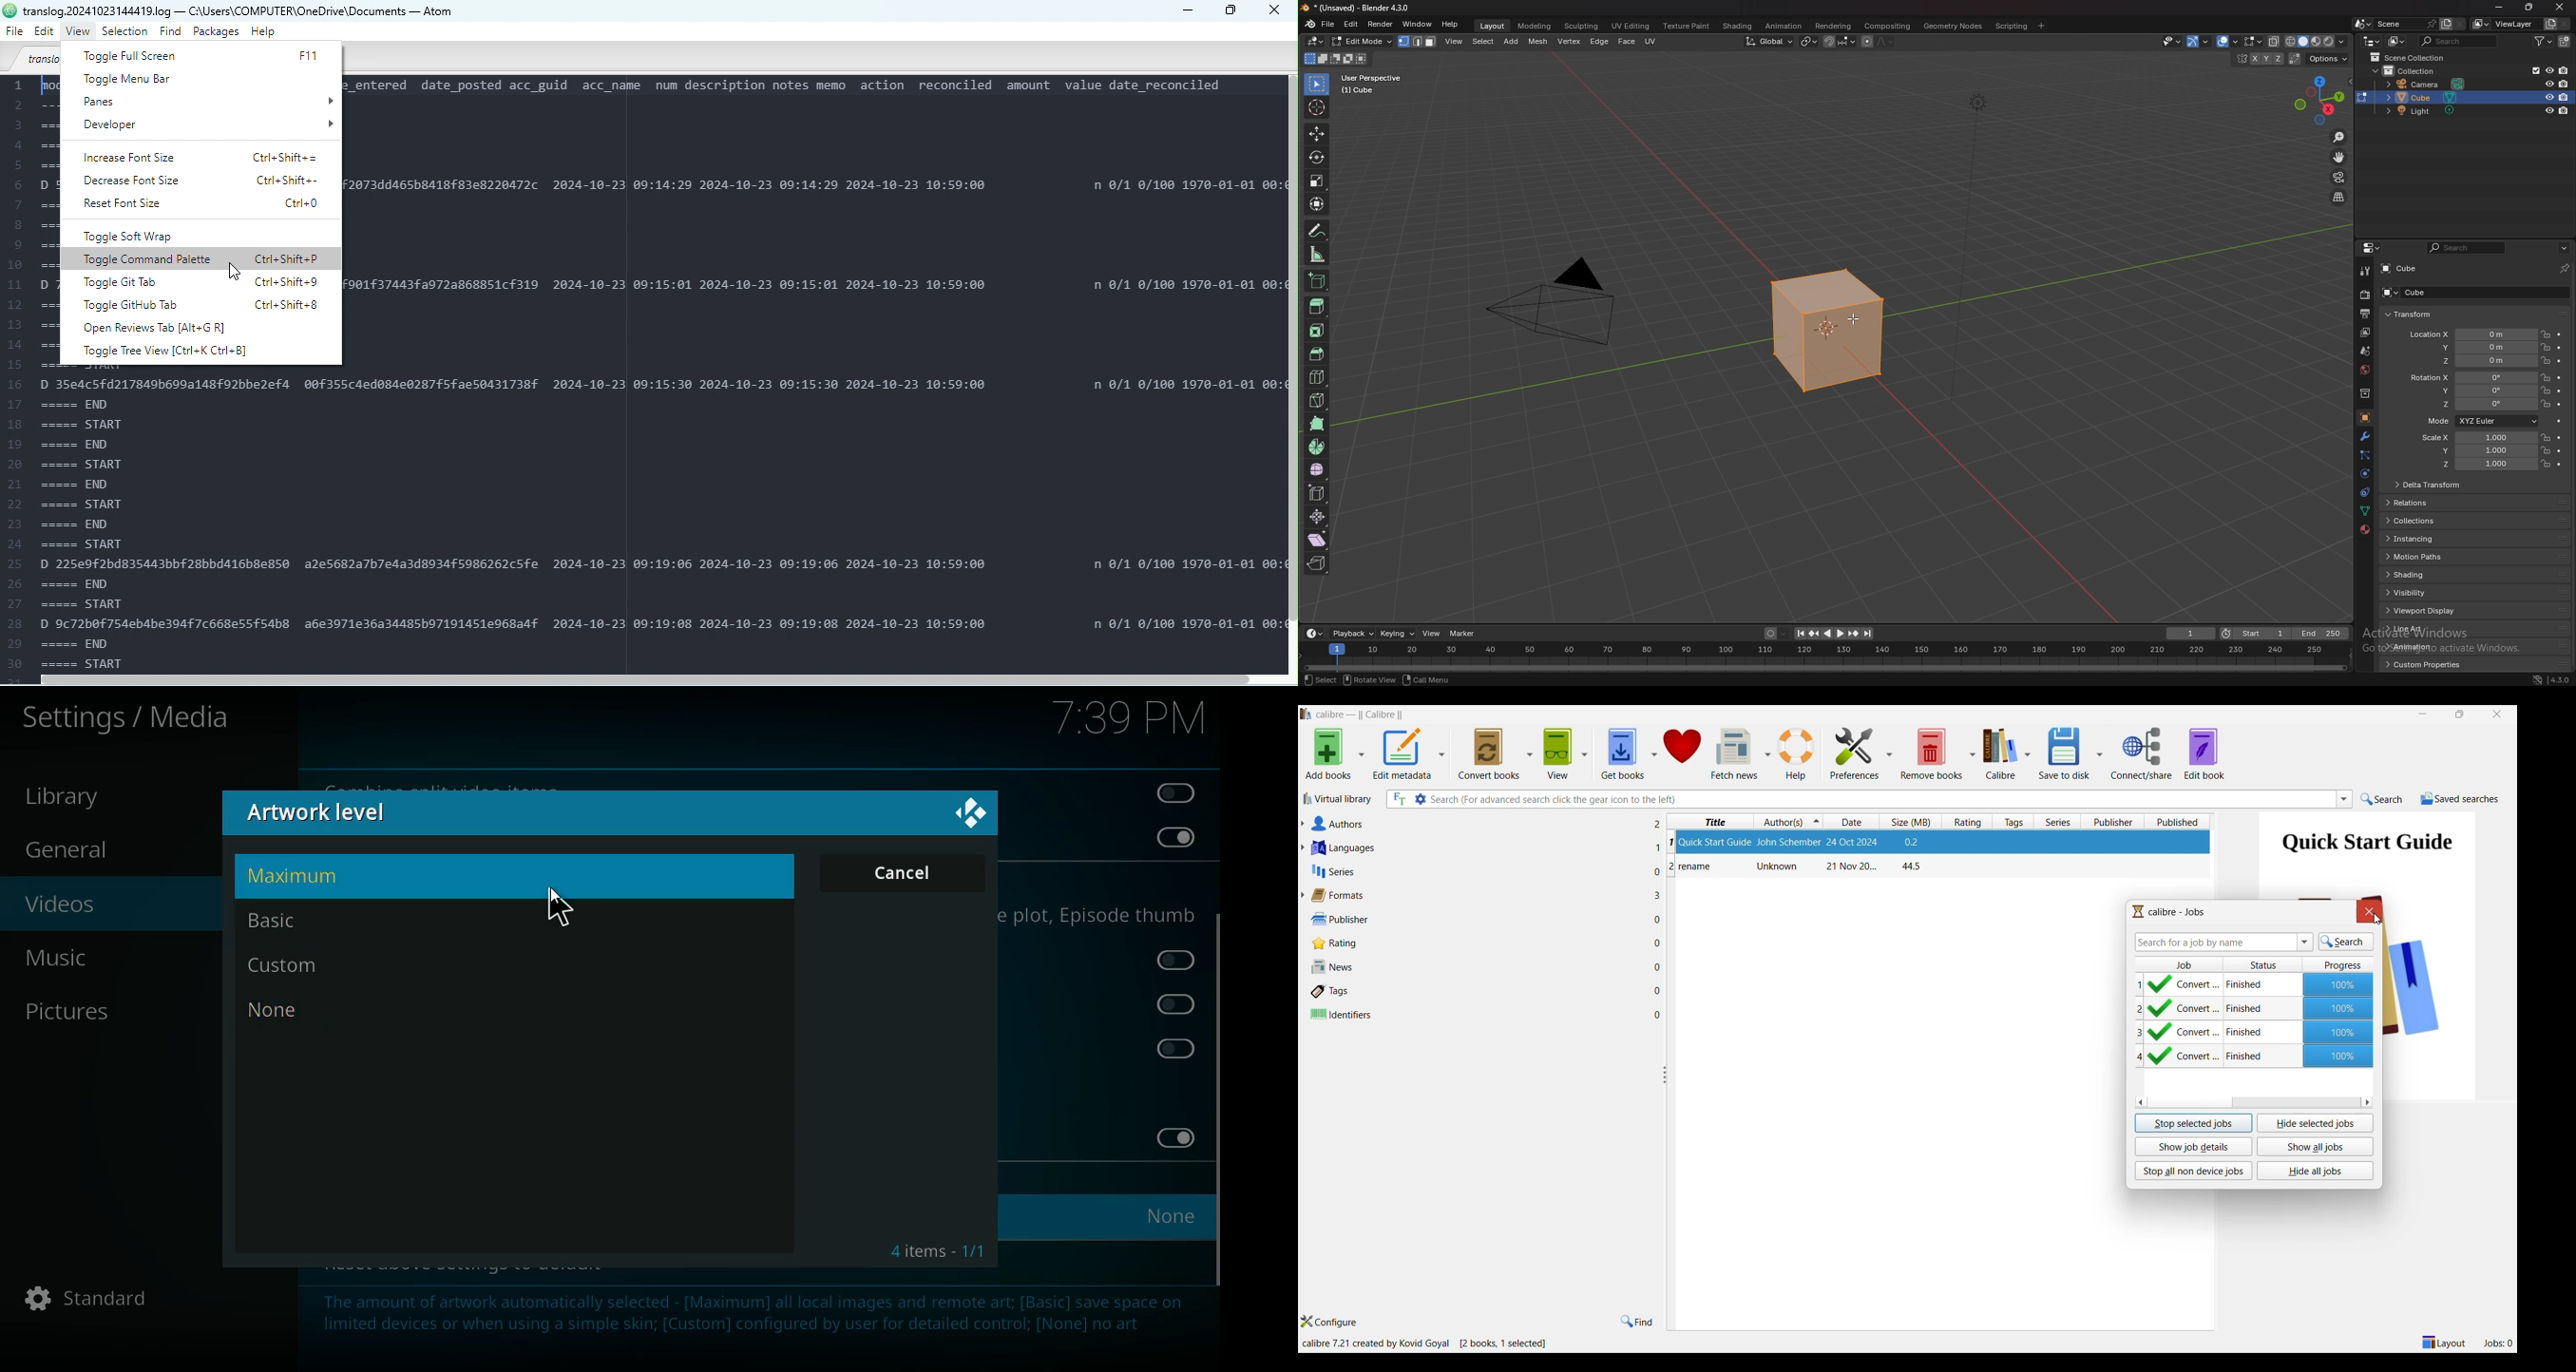  Describe the element at coordinates (2366, 456) in the screenshot. I see `particle` at that location.